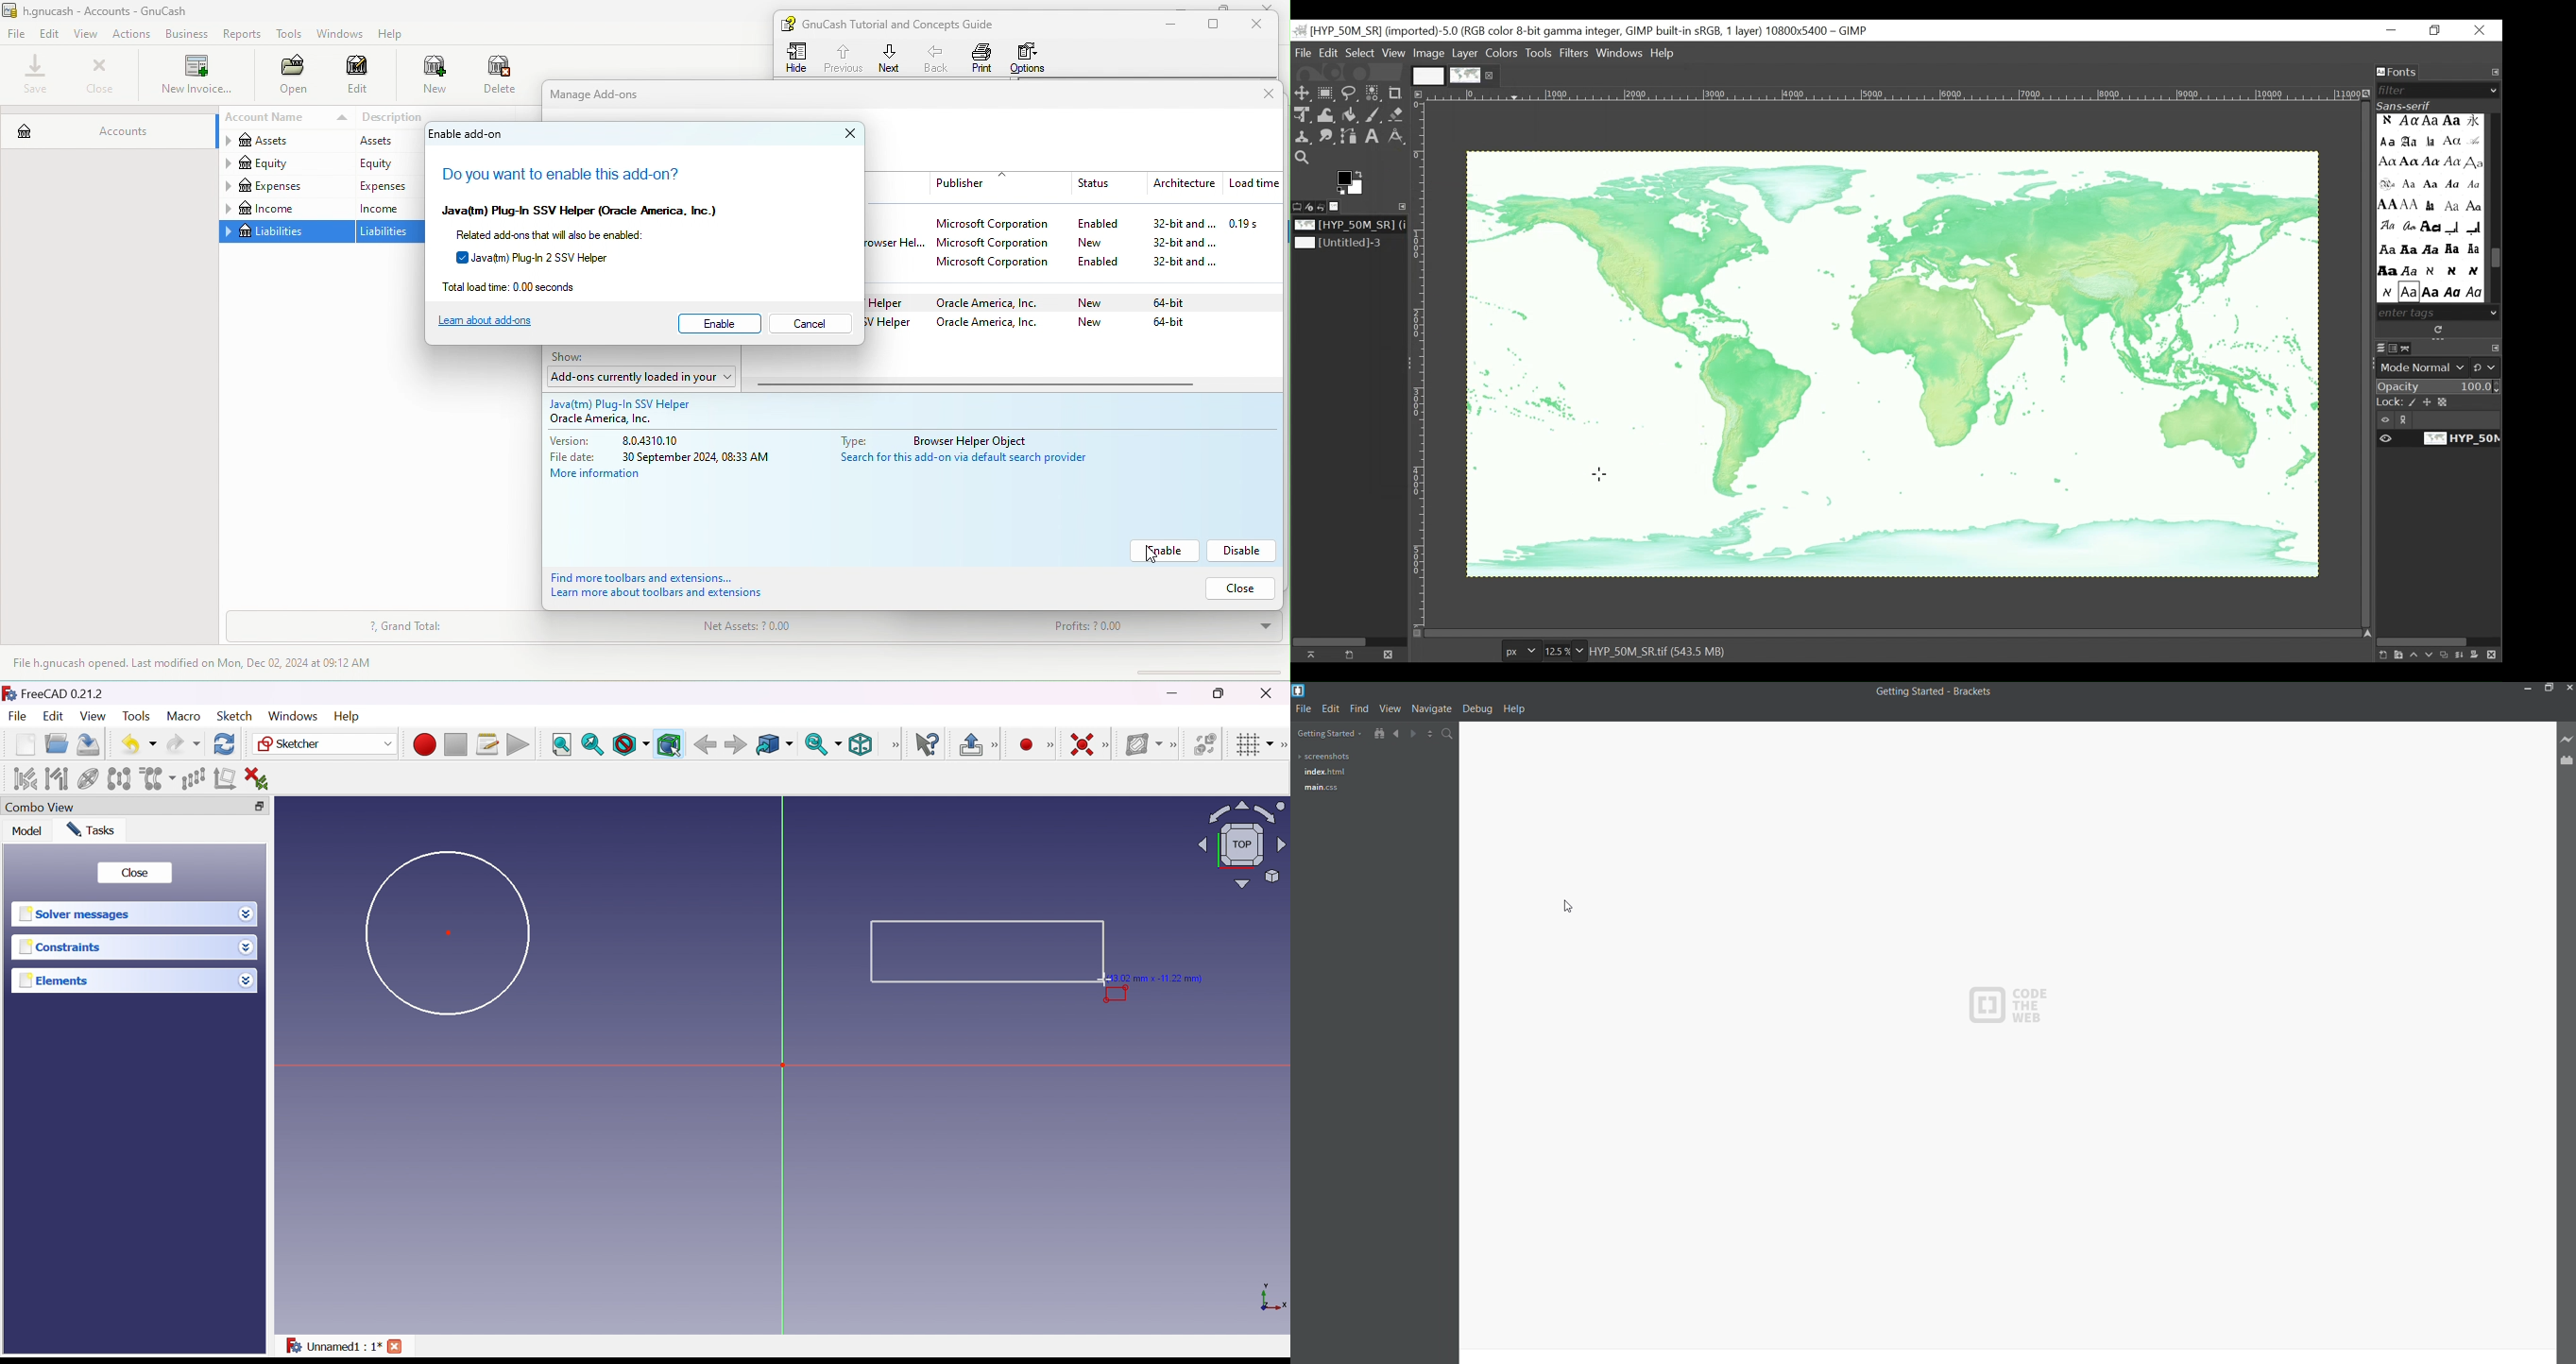  Describe the element at coordinates (1161, 978) in the screenshot. I see `(13.02 mm × -11.22 mm)` at that location.